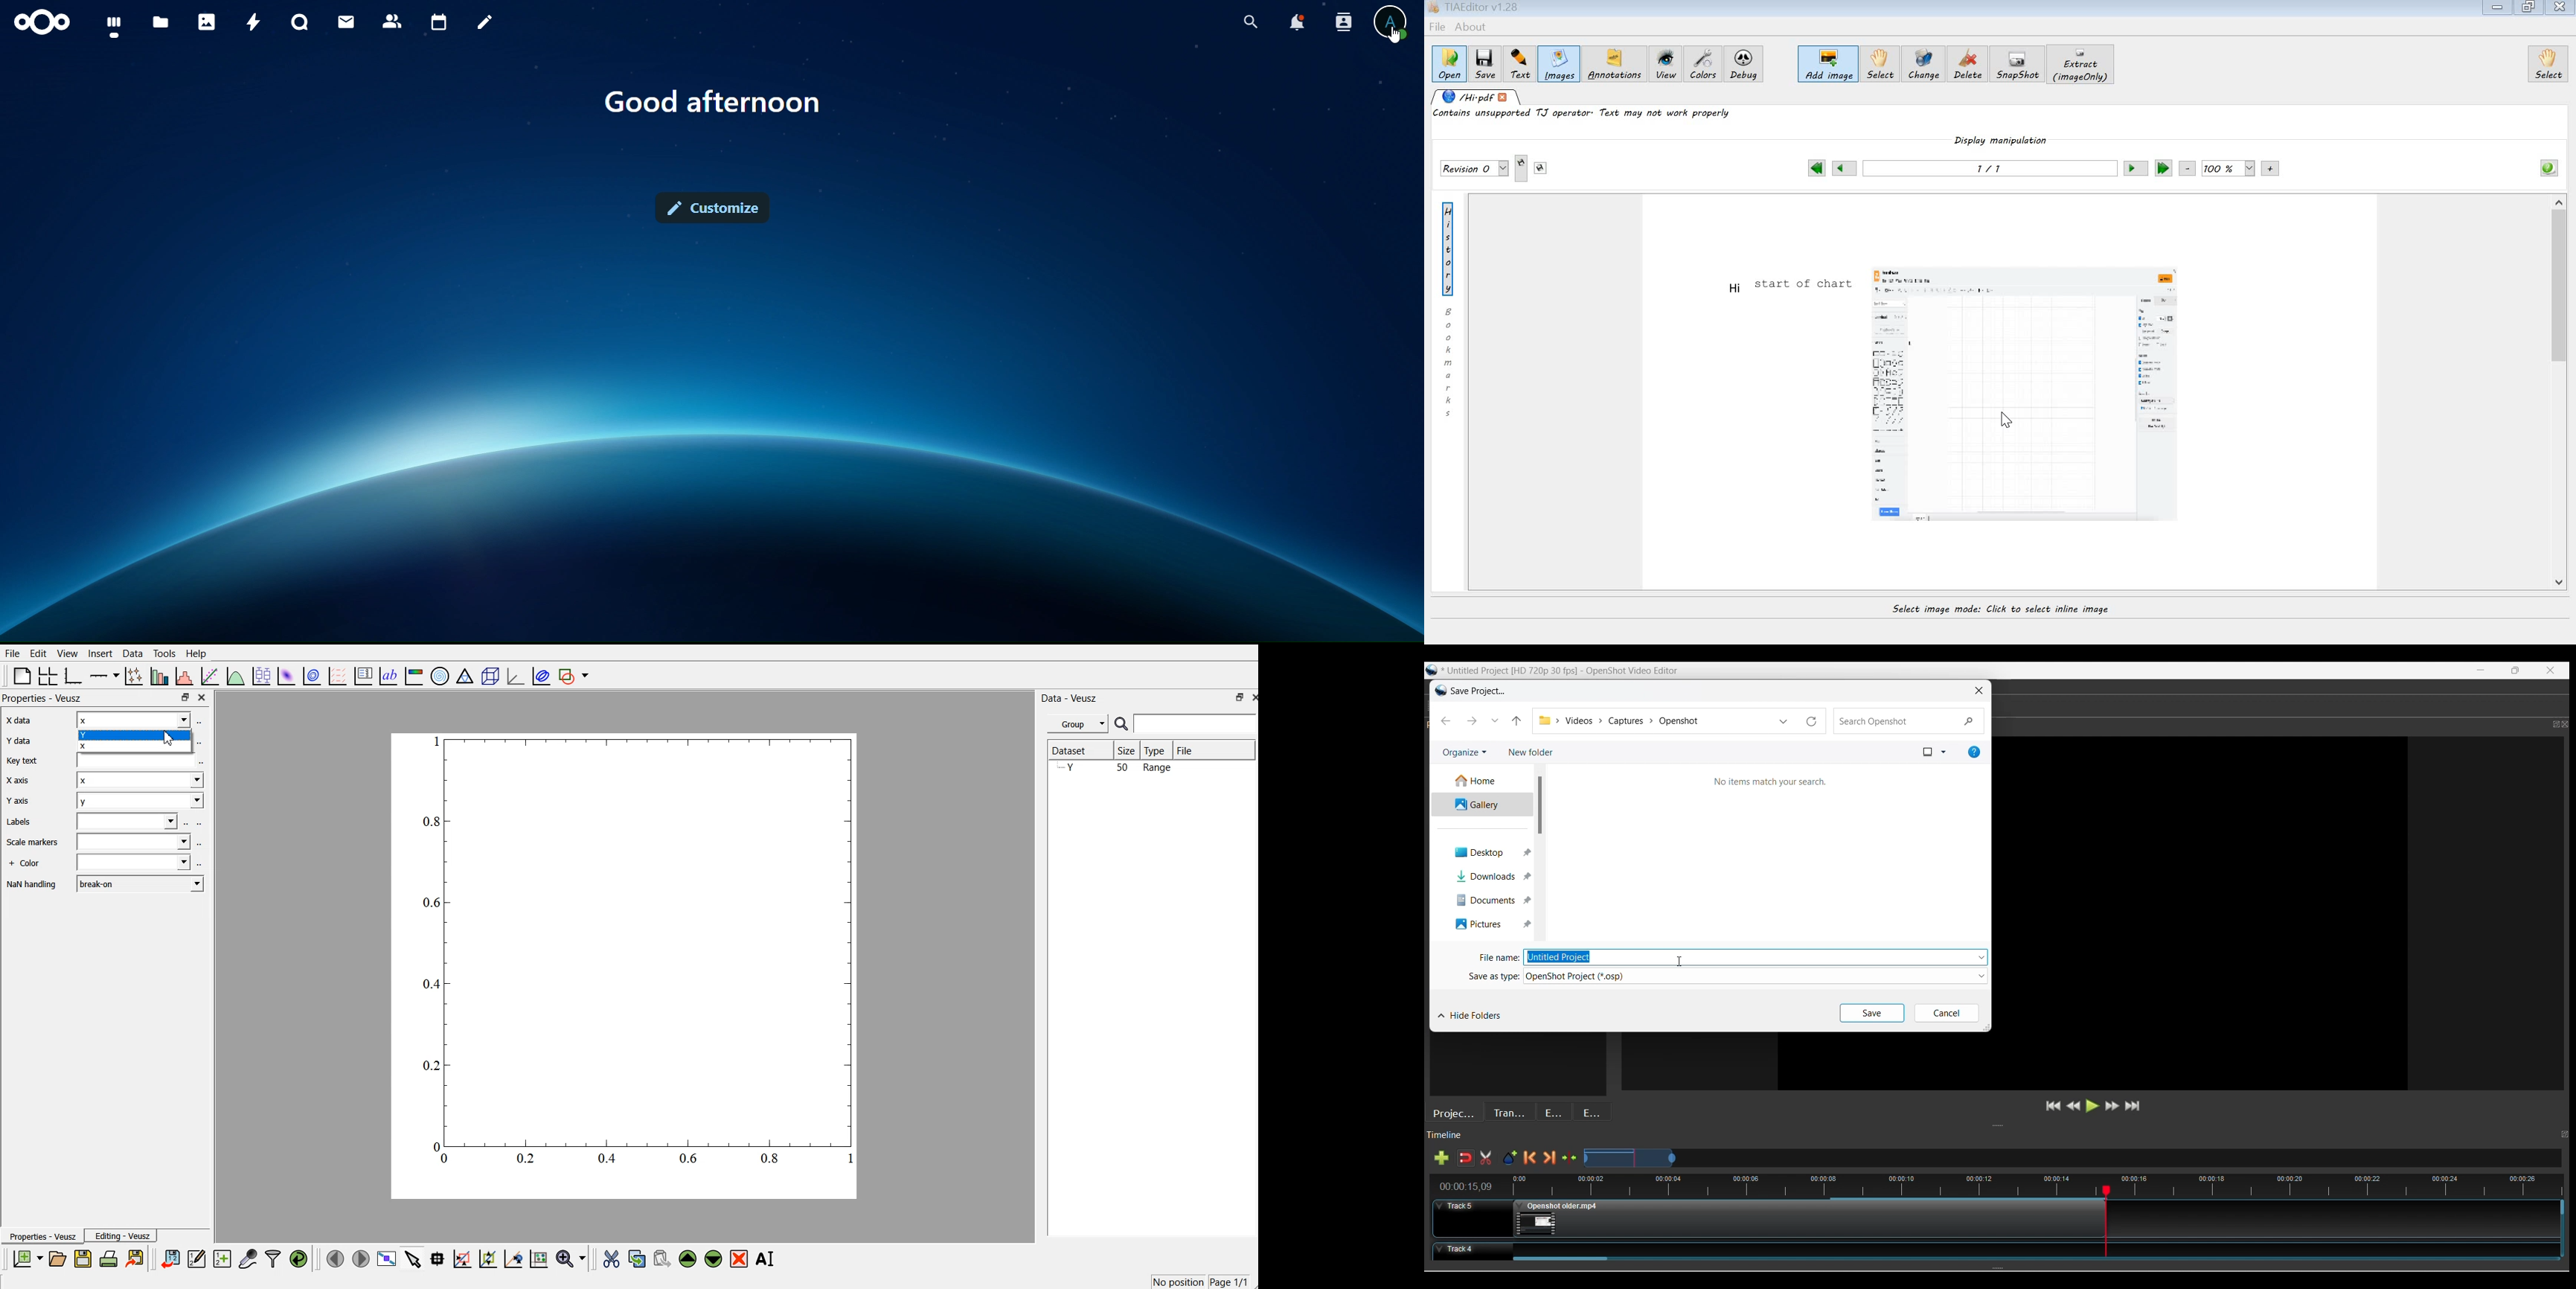 This screenshot has width=2576, height=1316. Describe the element at coordinates (135, 762) in the screenshot. I see `Key text field` at that location.